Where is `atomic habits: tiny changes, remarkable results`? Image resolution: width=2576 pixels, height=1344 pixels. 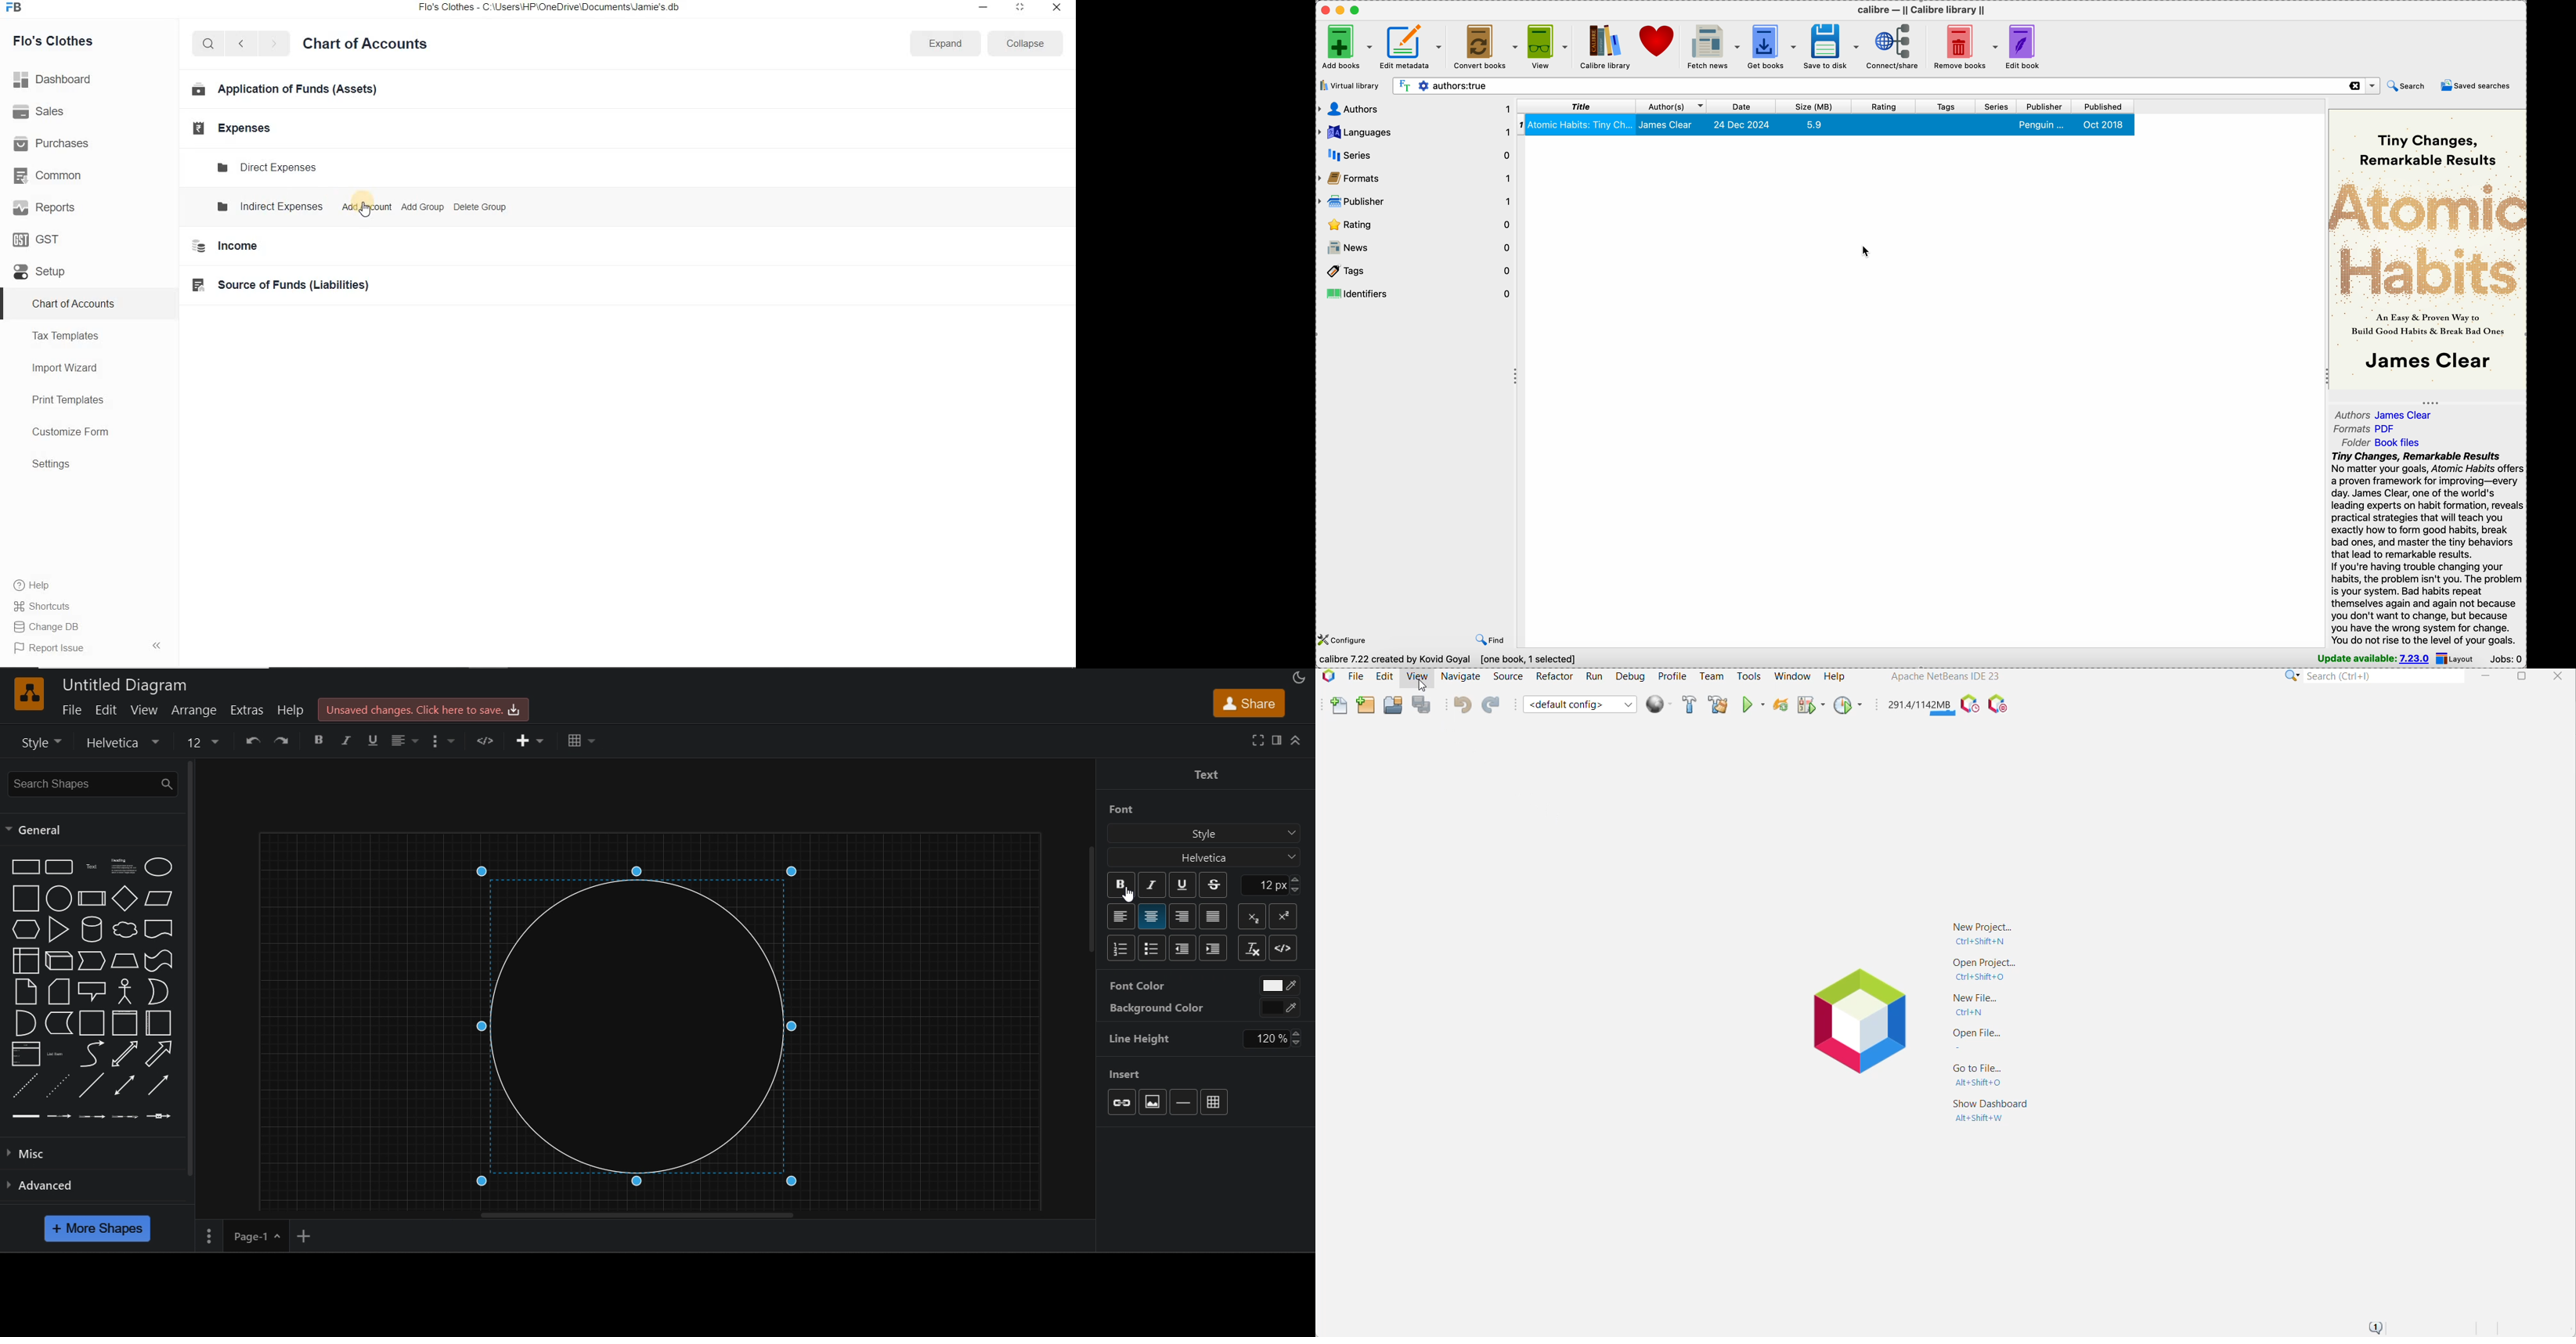
atomic habits: tiny changes, remarkable results is located at coordinates (1582, 125).